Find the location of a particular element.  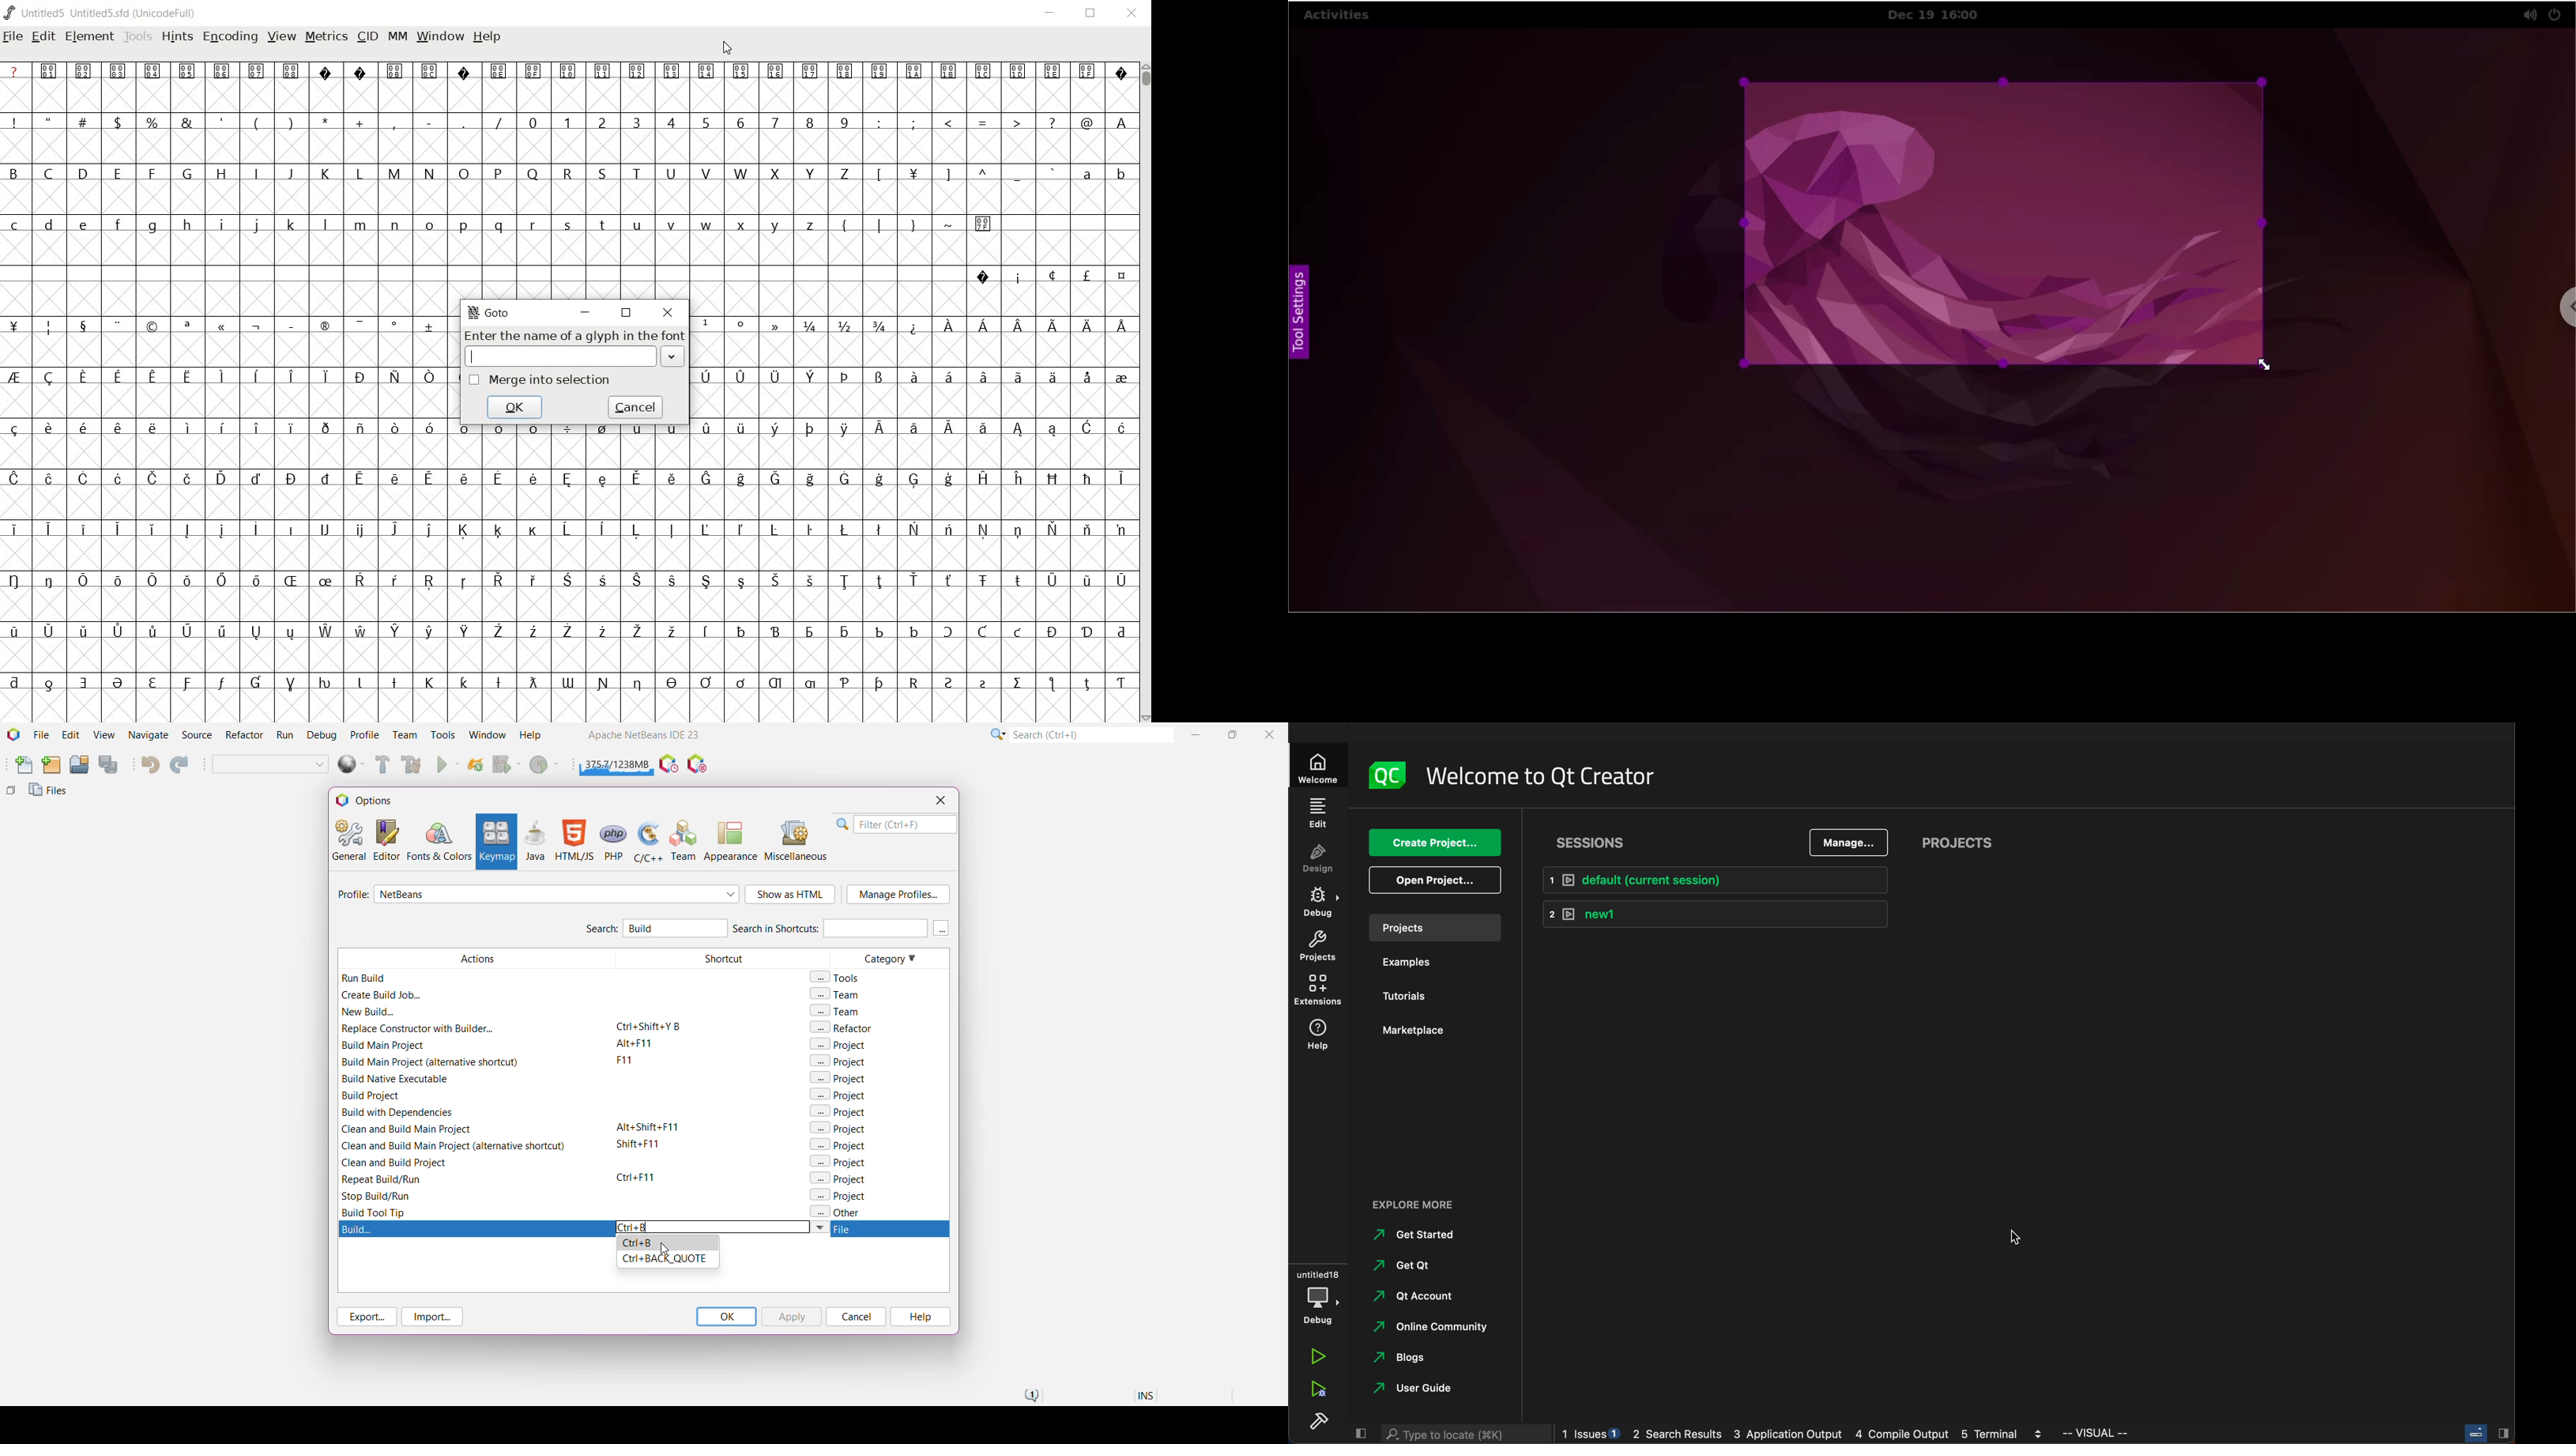

3 is located at coordinates (636, 122).